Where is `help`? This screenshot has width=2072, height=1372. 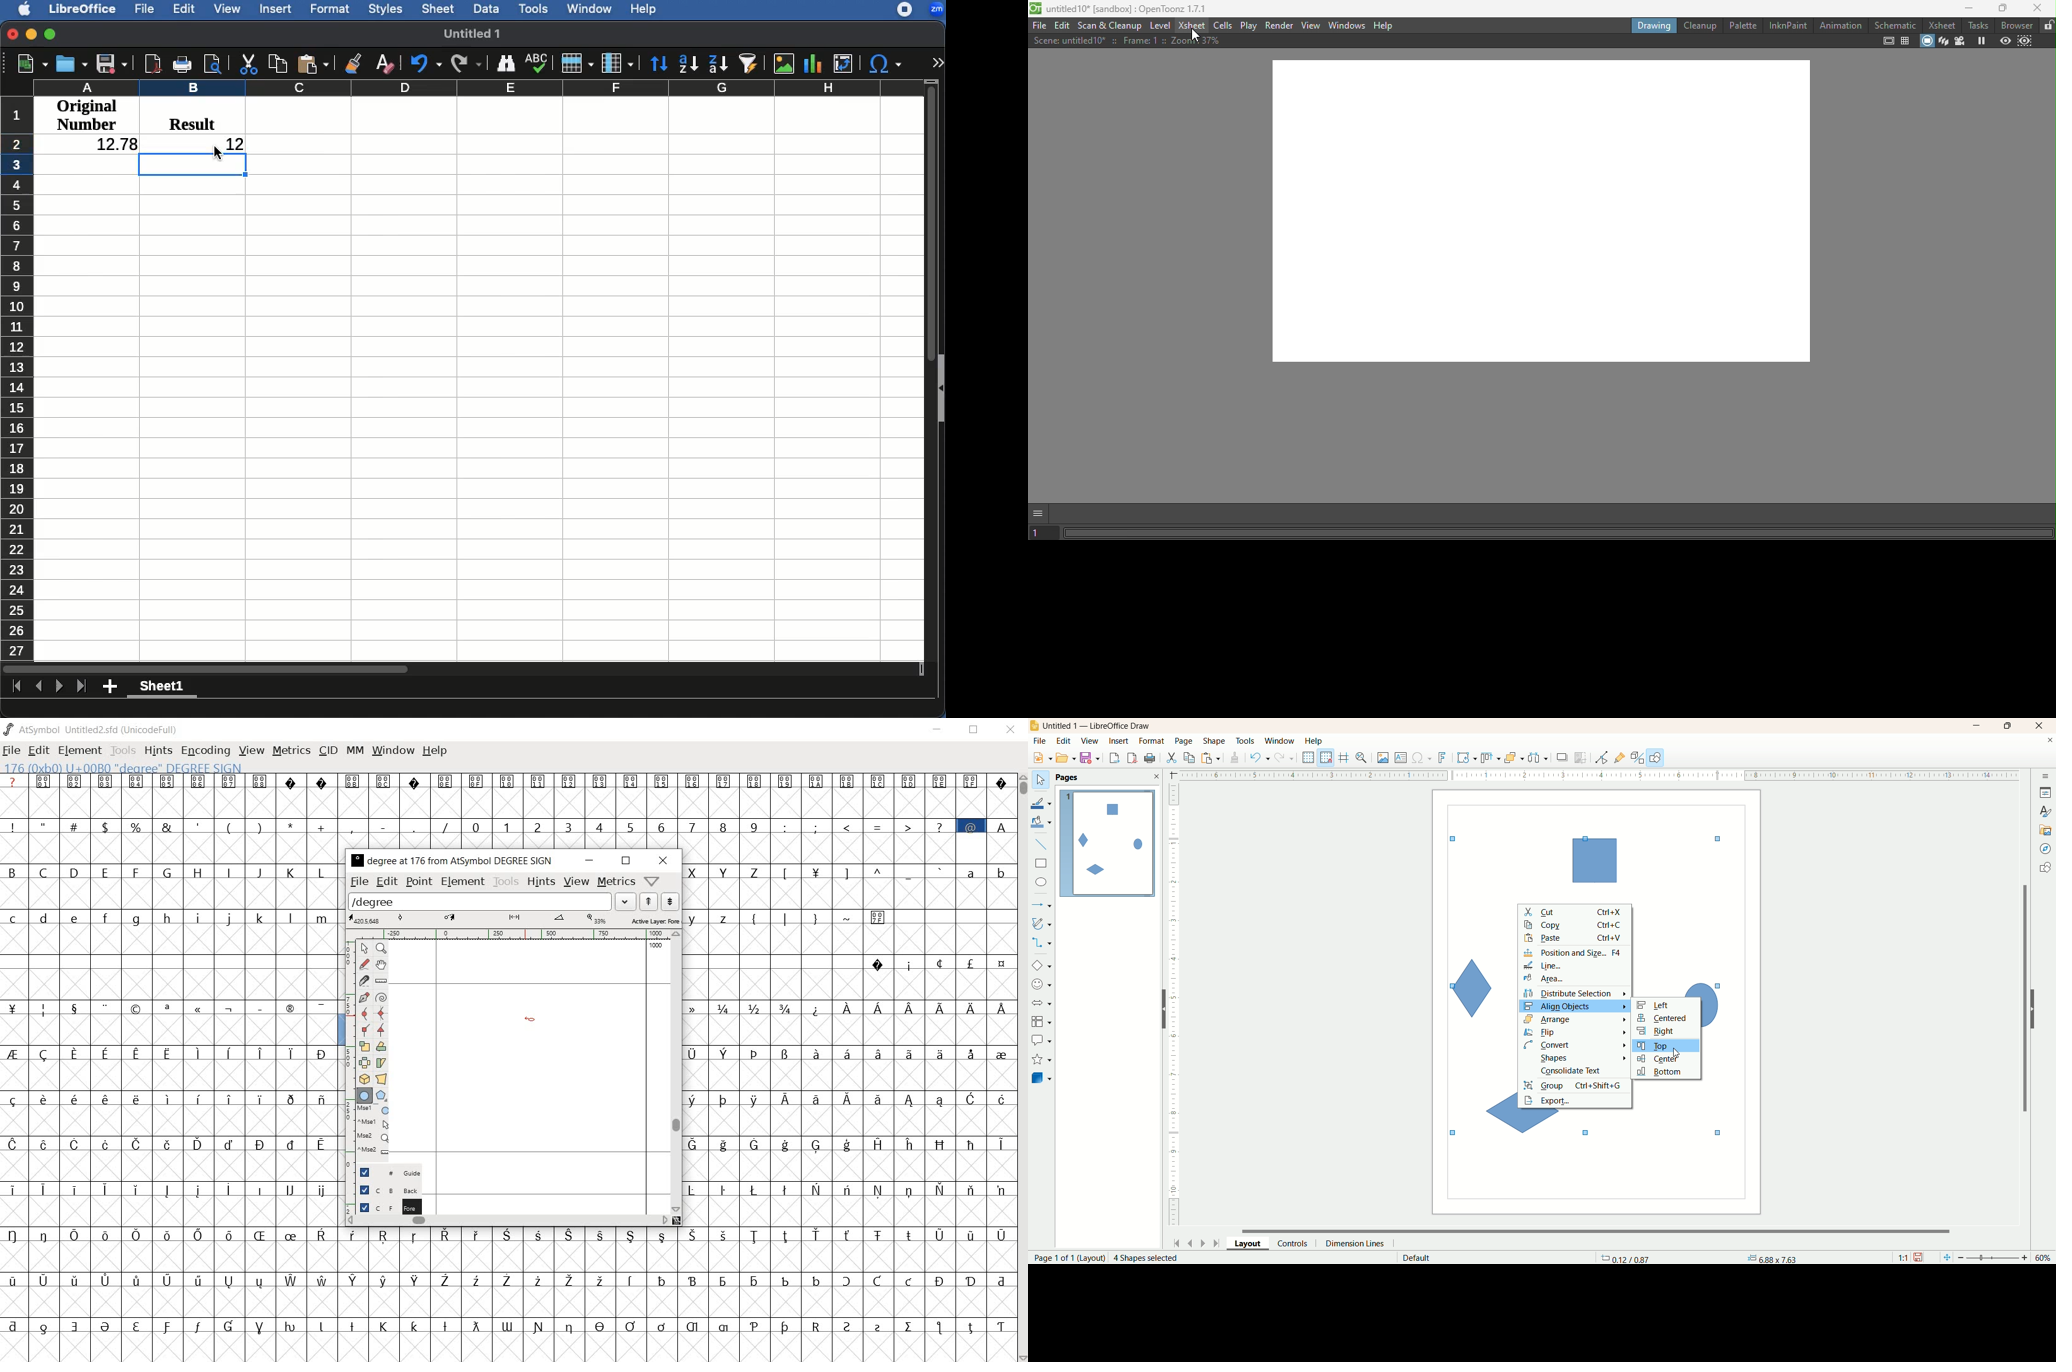
help is located at coordinates (1314, 741).